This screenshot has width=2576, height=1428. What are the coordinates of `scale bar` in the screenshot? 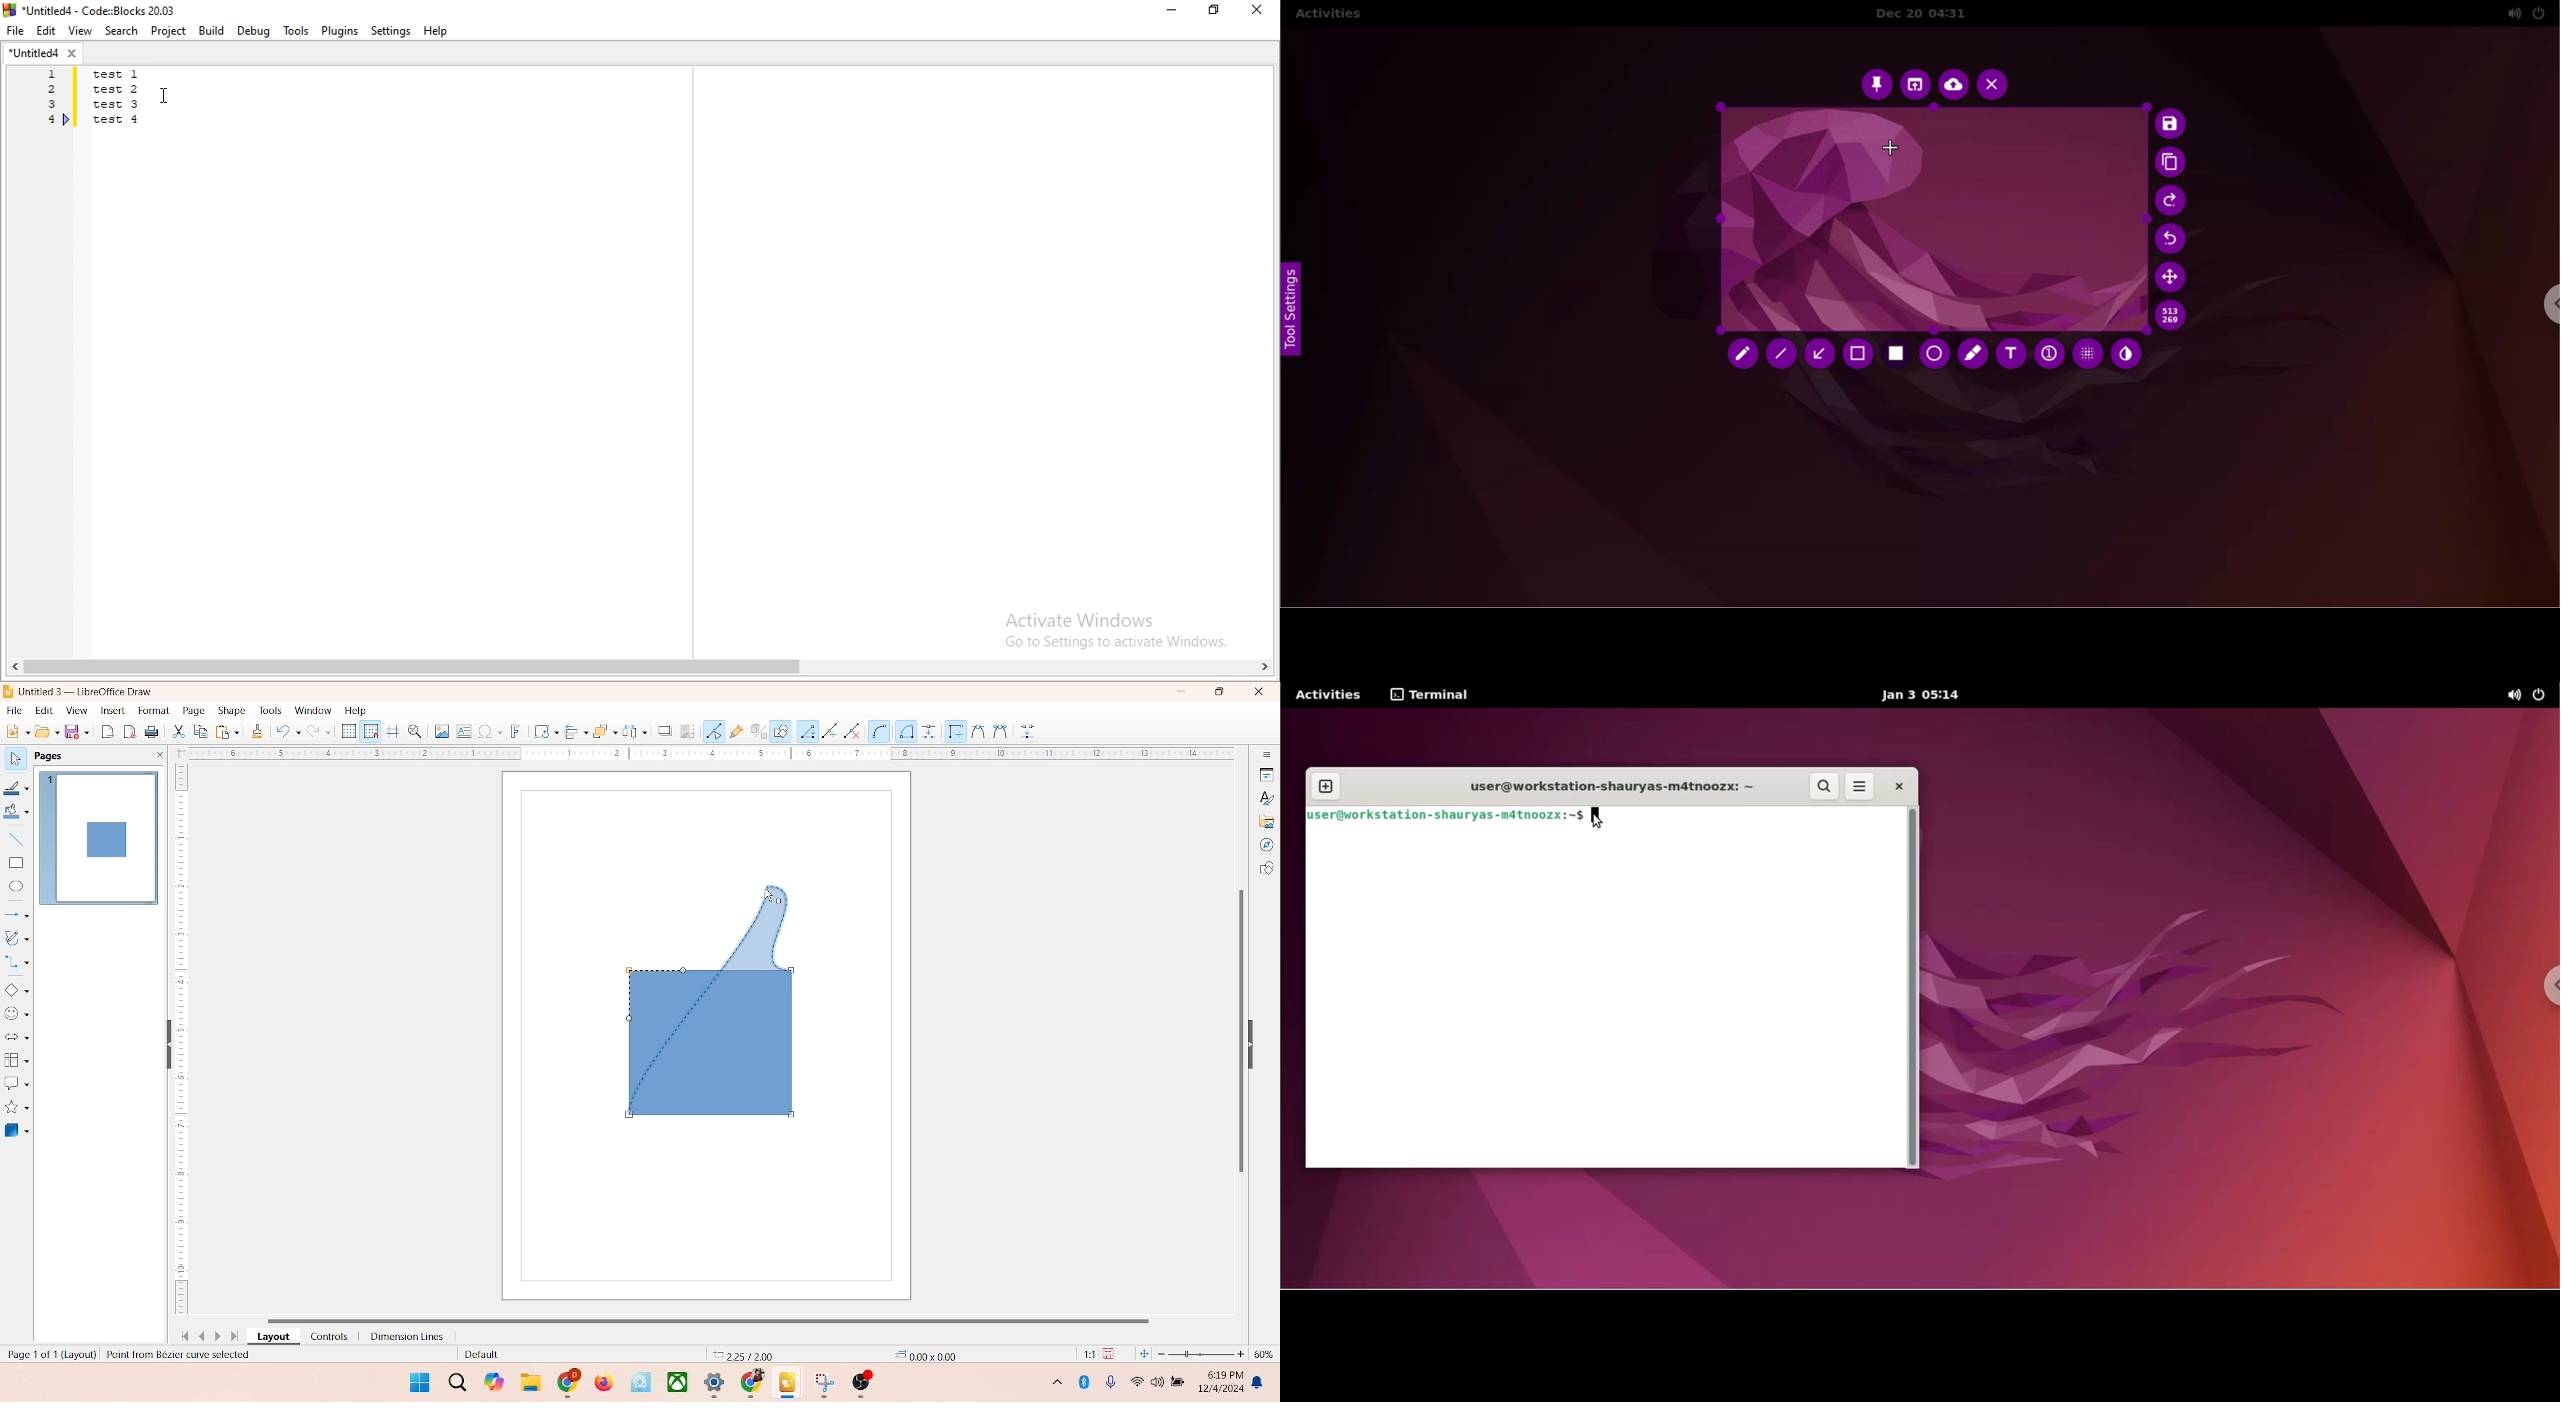 It's located at (704, 754).